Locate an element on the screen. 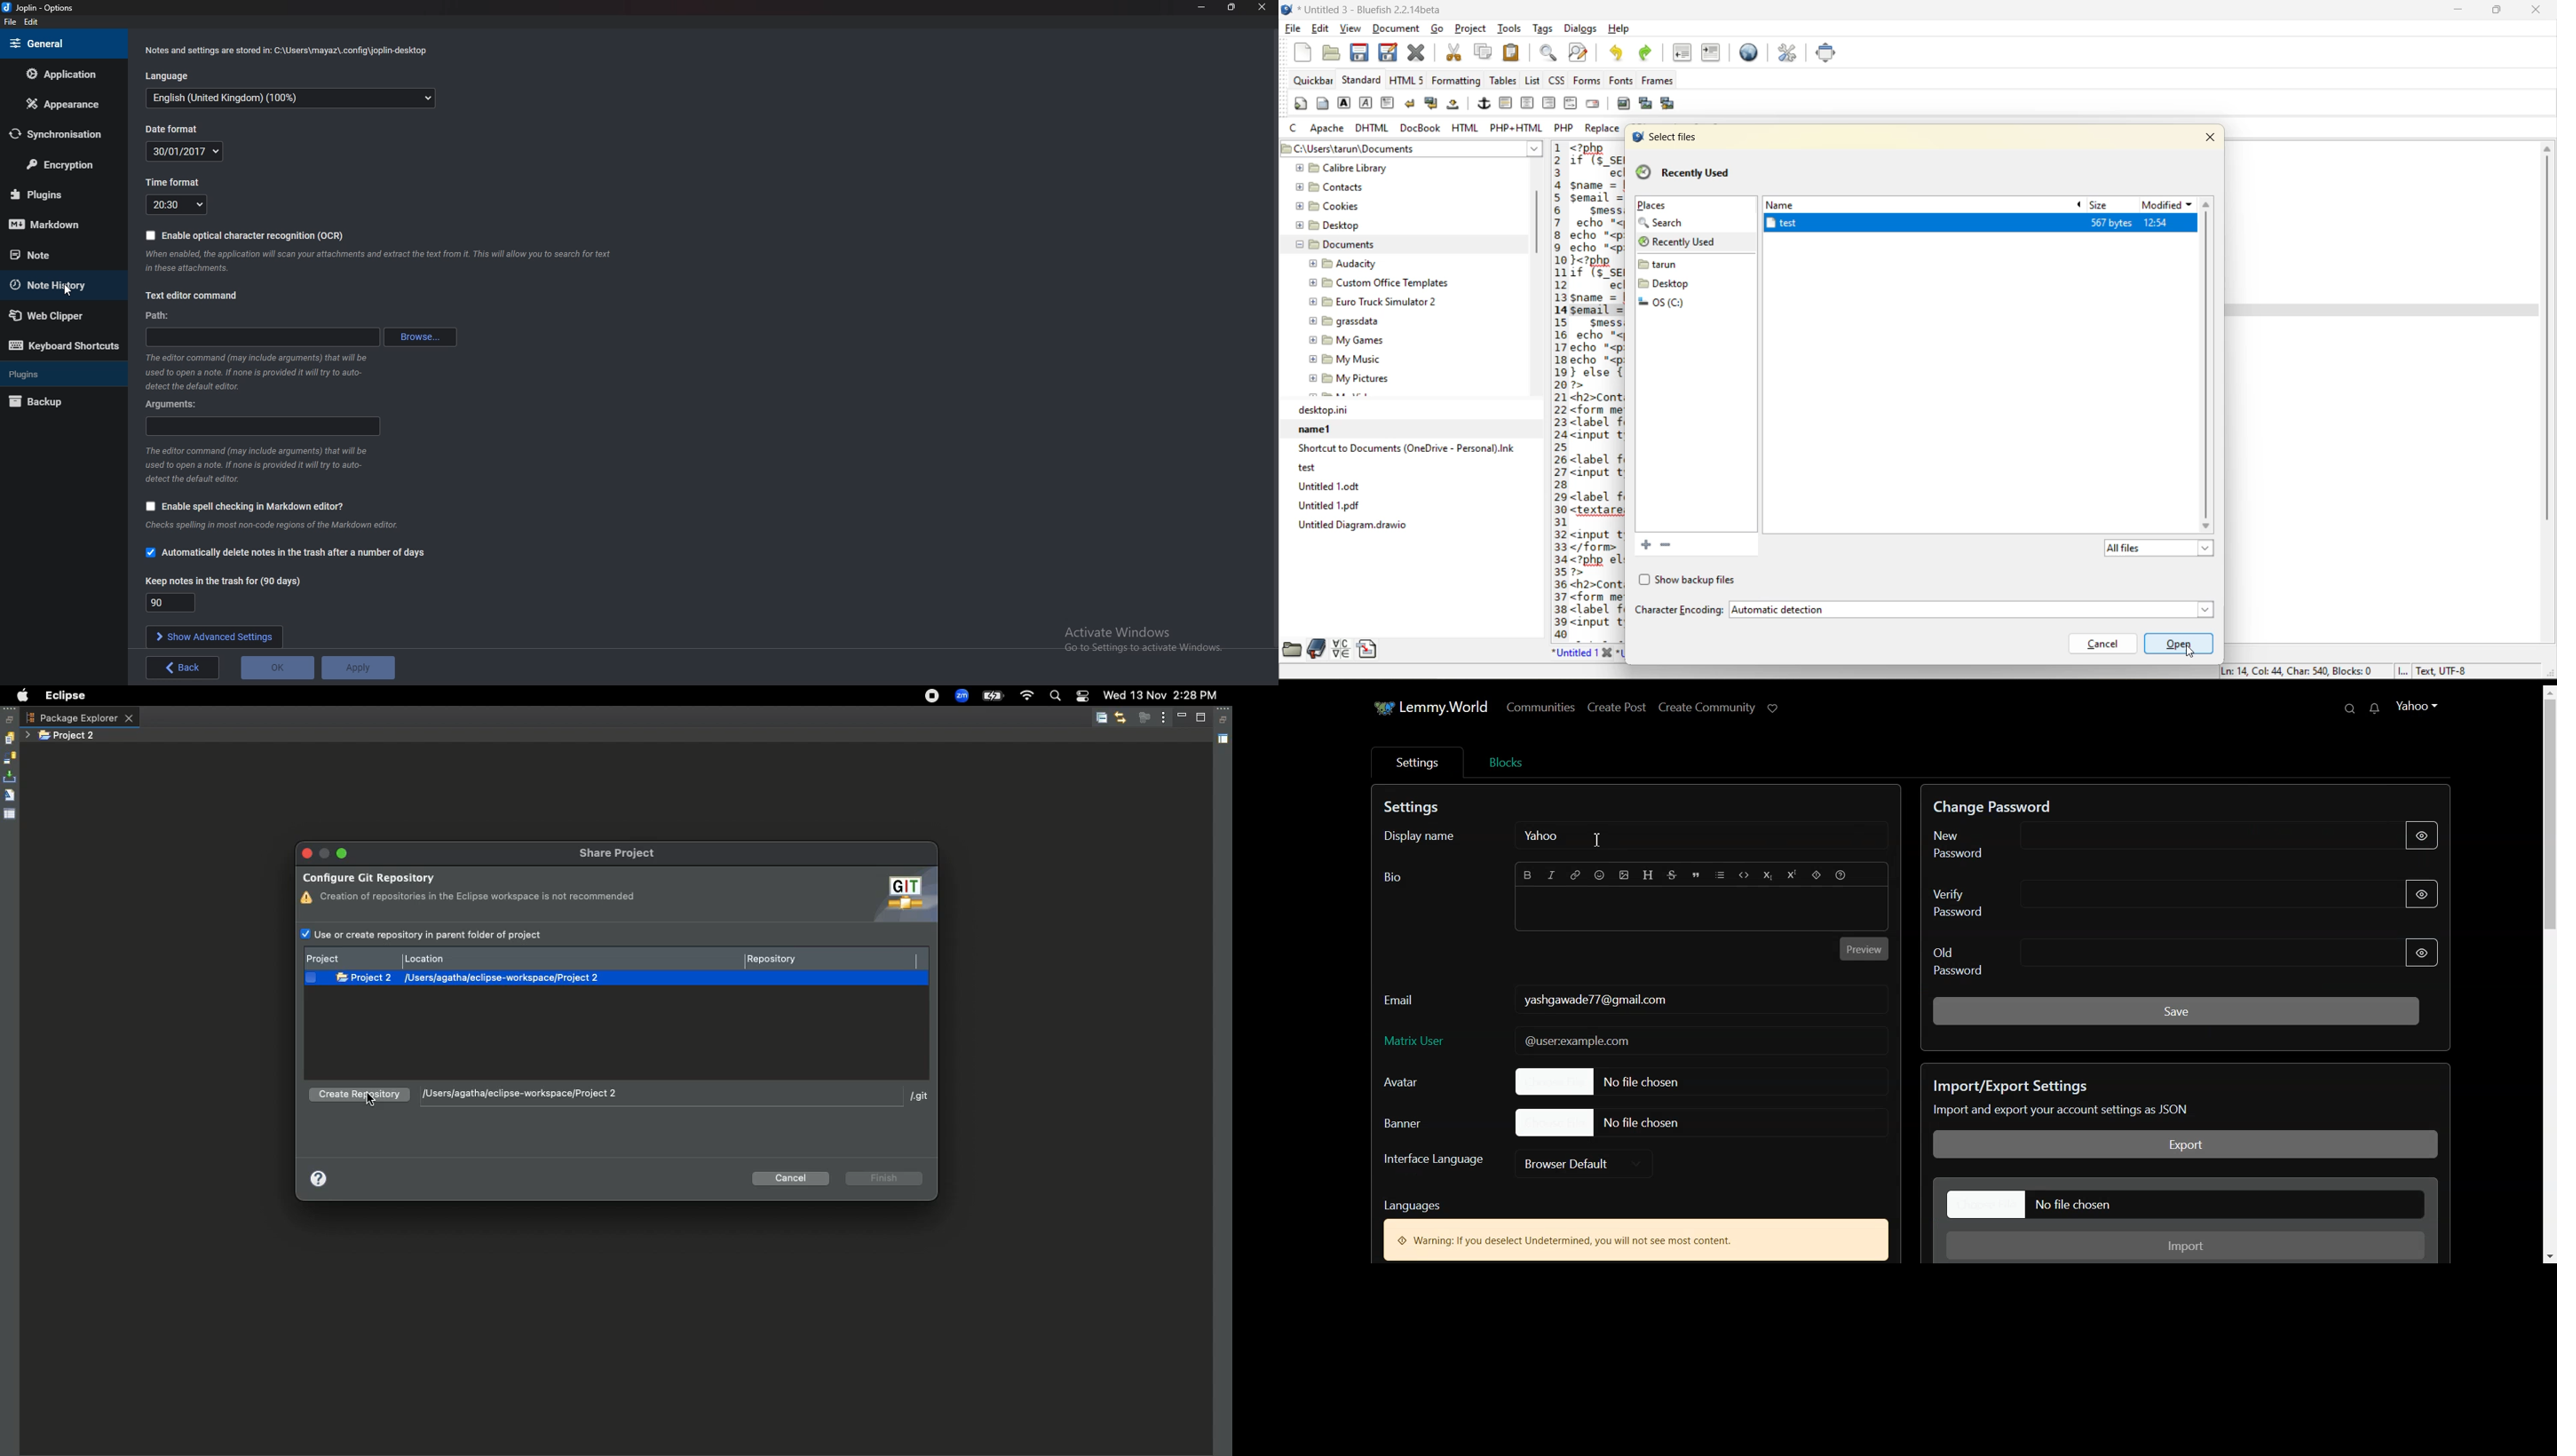  bookmarks is located at coordinates (1315, 649).